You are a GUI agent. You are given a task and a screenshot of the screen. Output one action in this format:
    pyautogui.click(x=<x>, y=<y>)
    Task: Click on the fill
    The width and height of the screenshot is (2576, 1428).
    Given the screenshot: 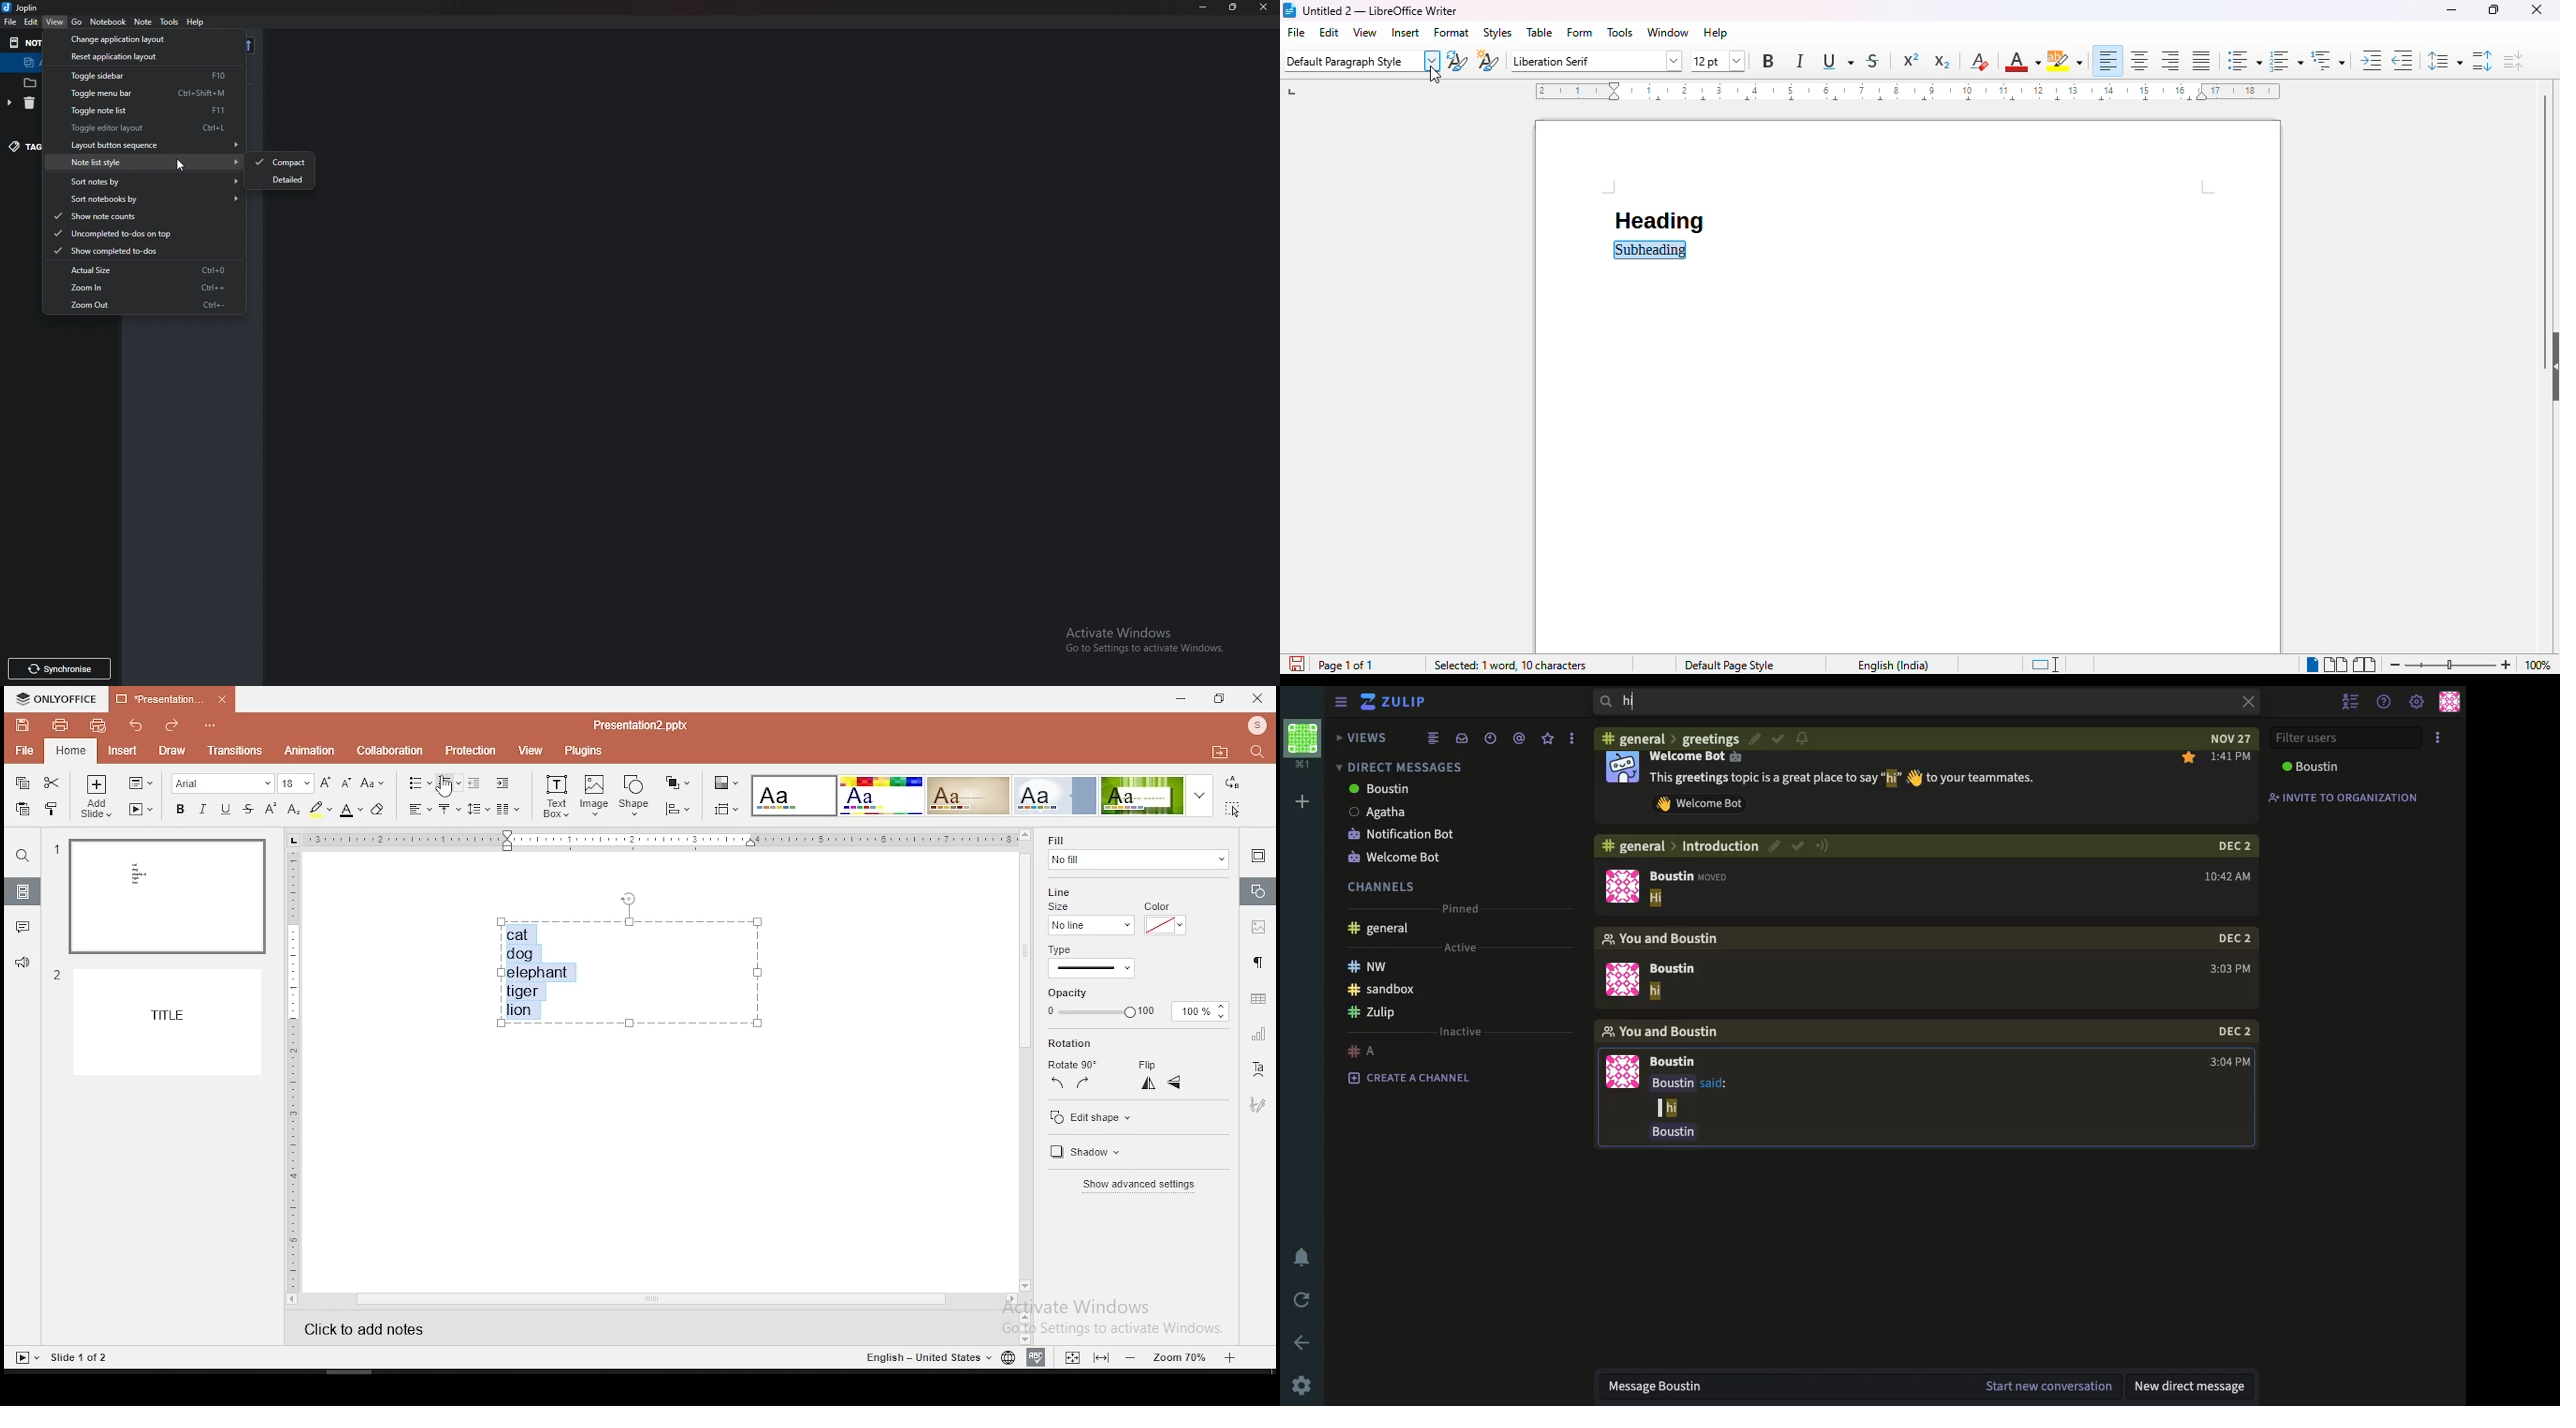 What is the action you would take?
    pyautogui.click(x=1135, y=854)
    